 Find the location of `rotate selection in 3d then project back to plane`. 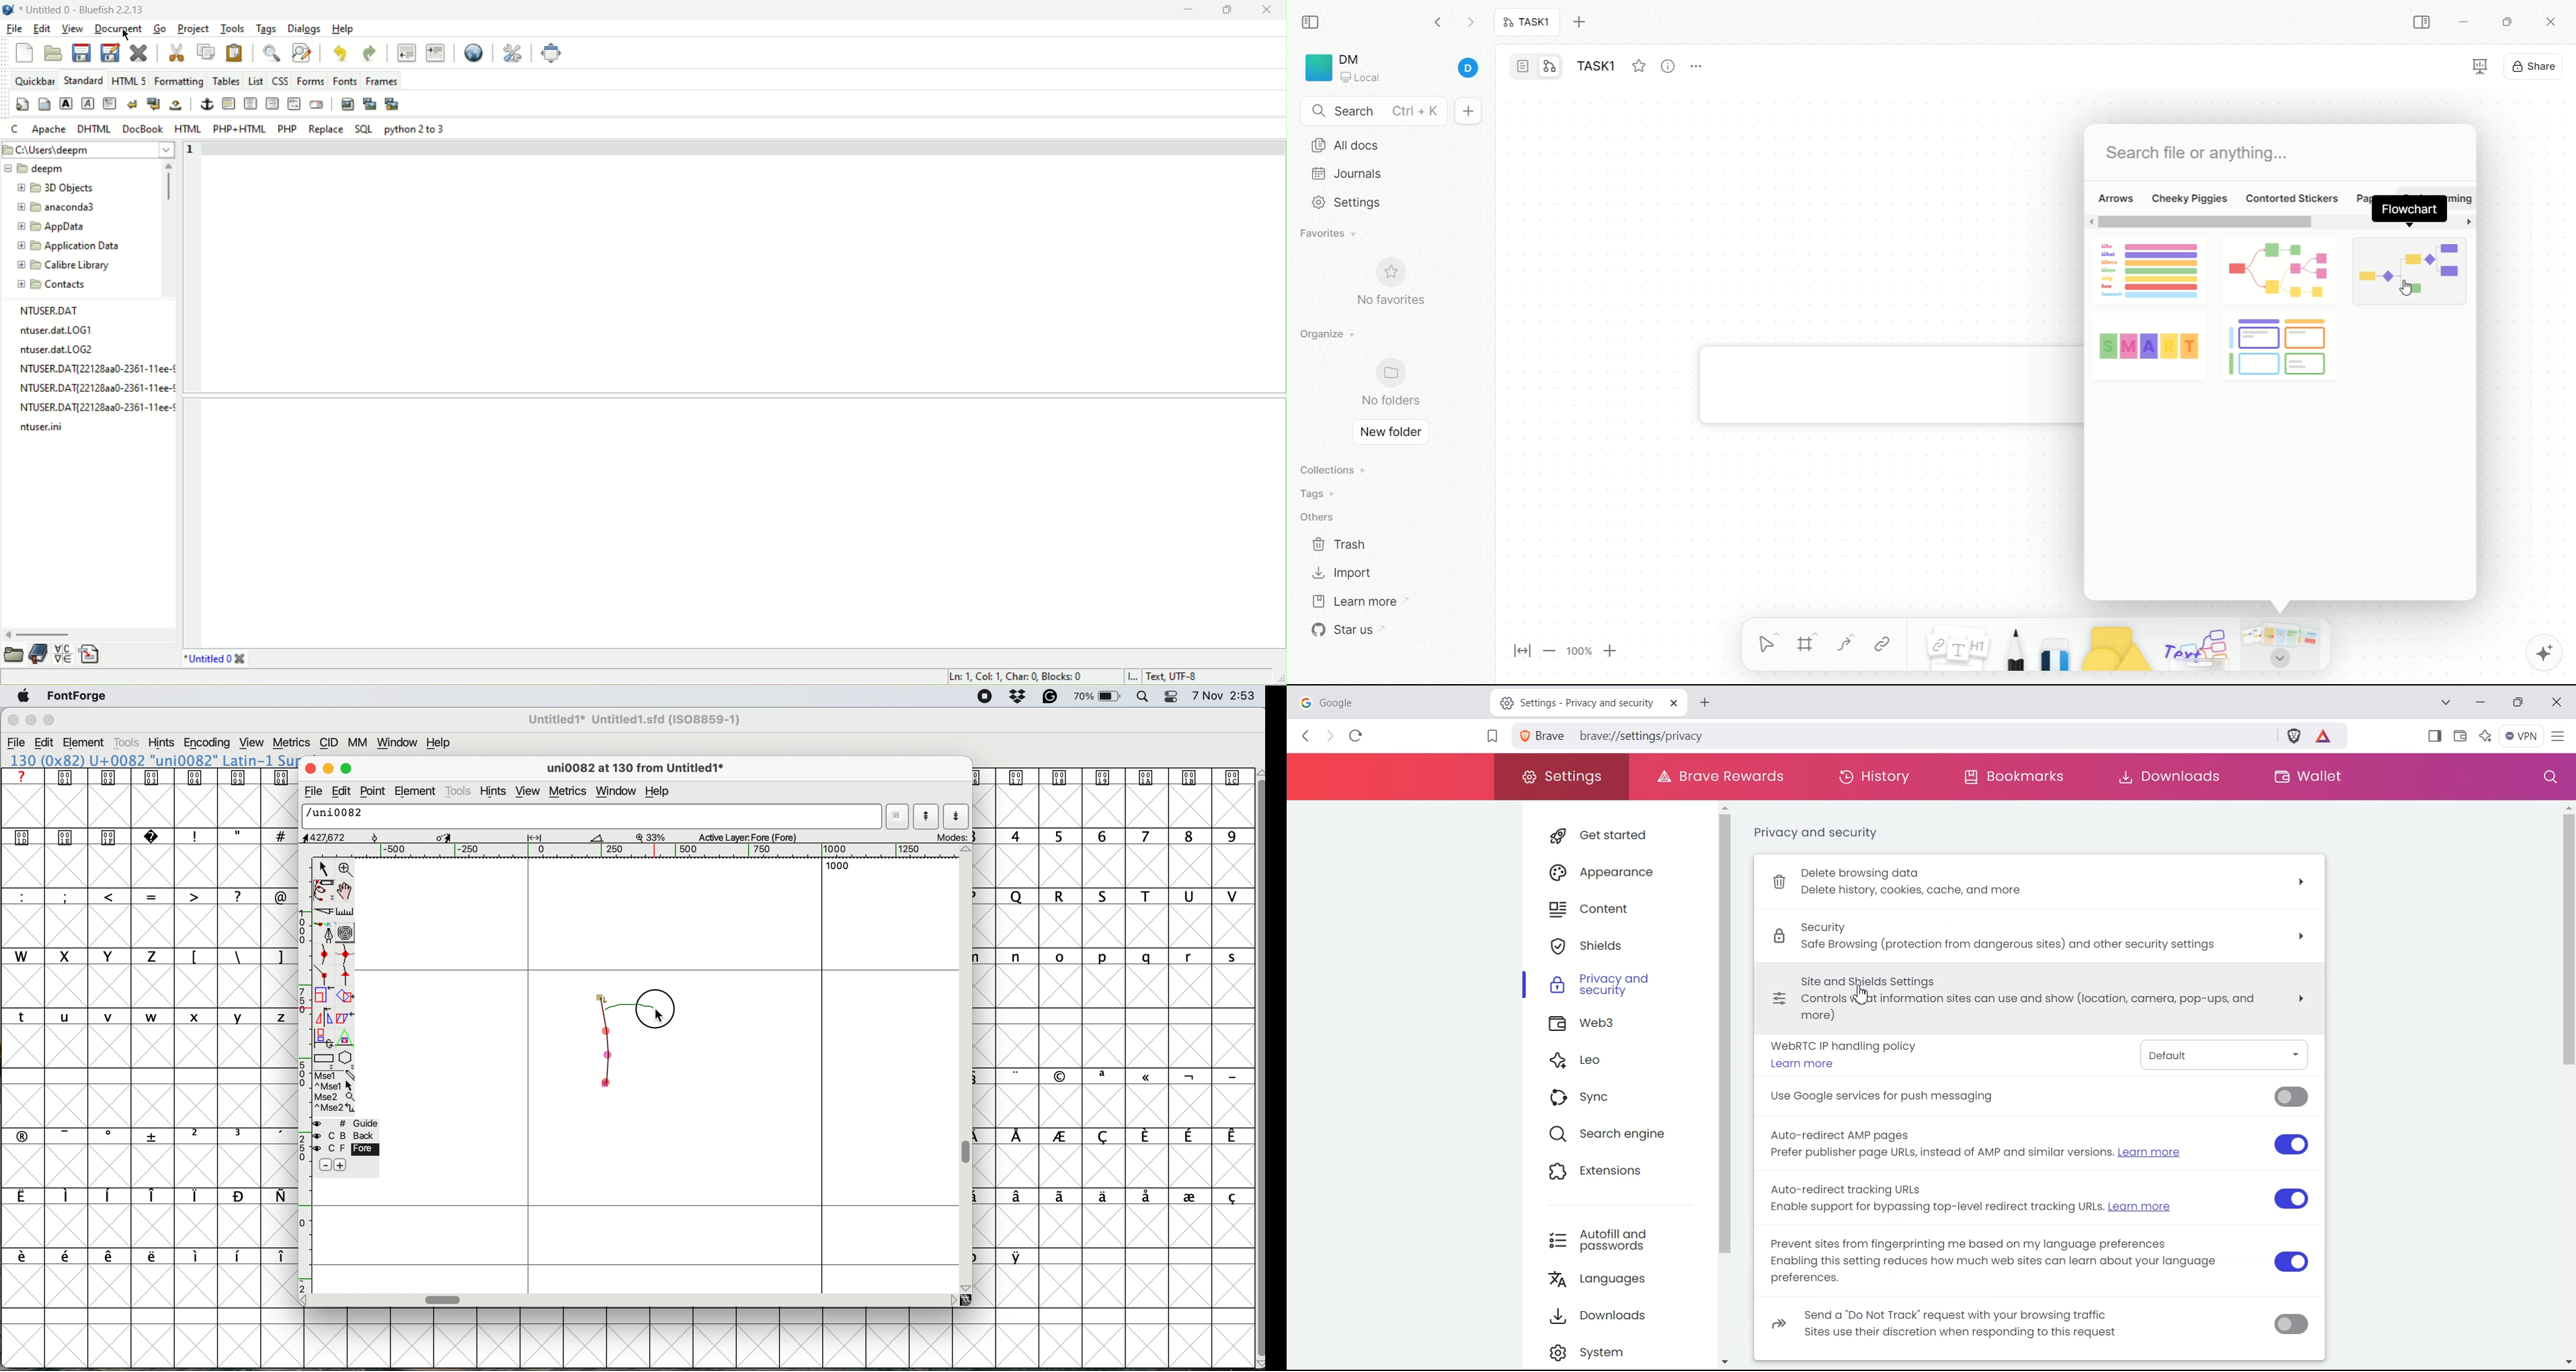

rotate selection in 3d then project back to plane is located at coordinates (324, 1038).